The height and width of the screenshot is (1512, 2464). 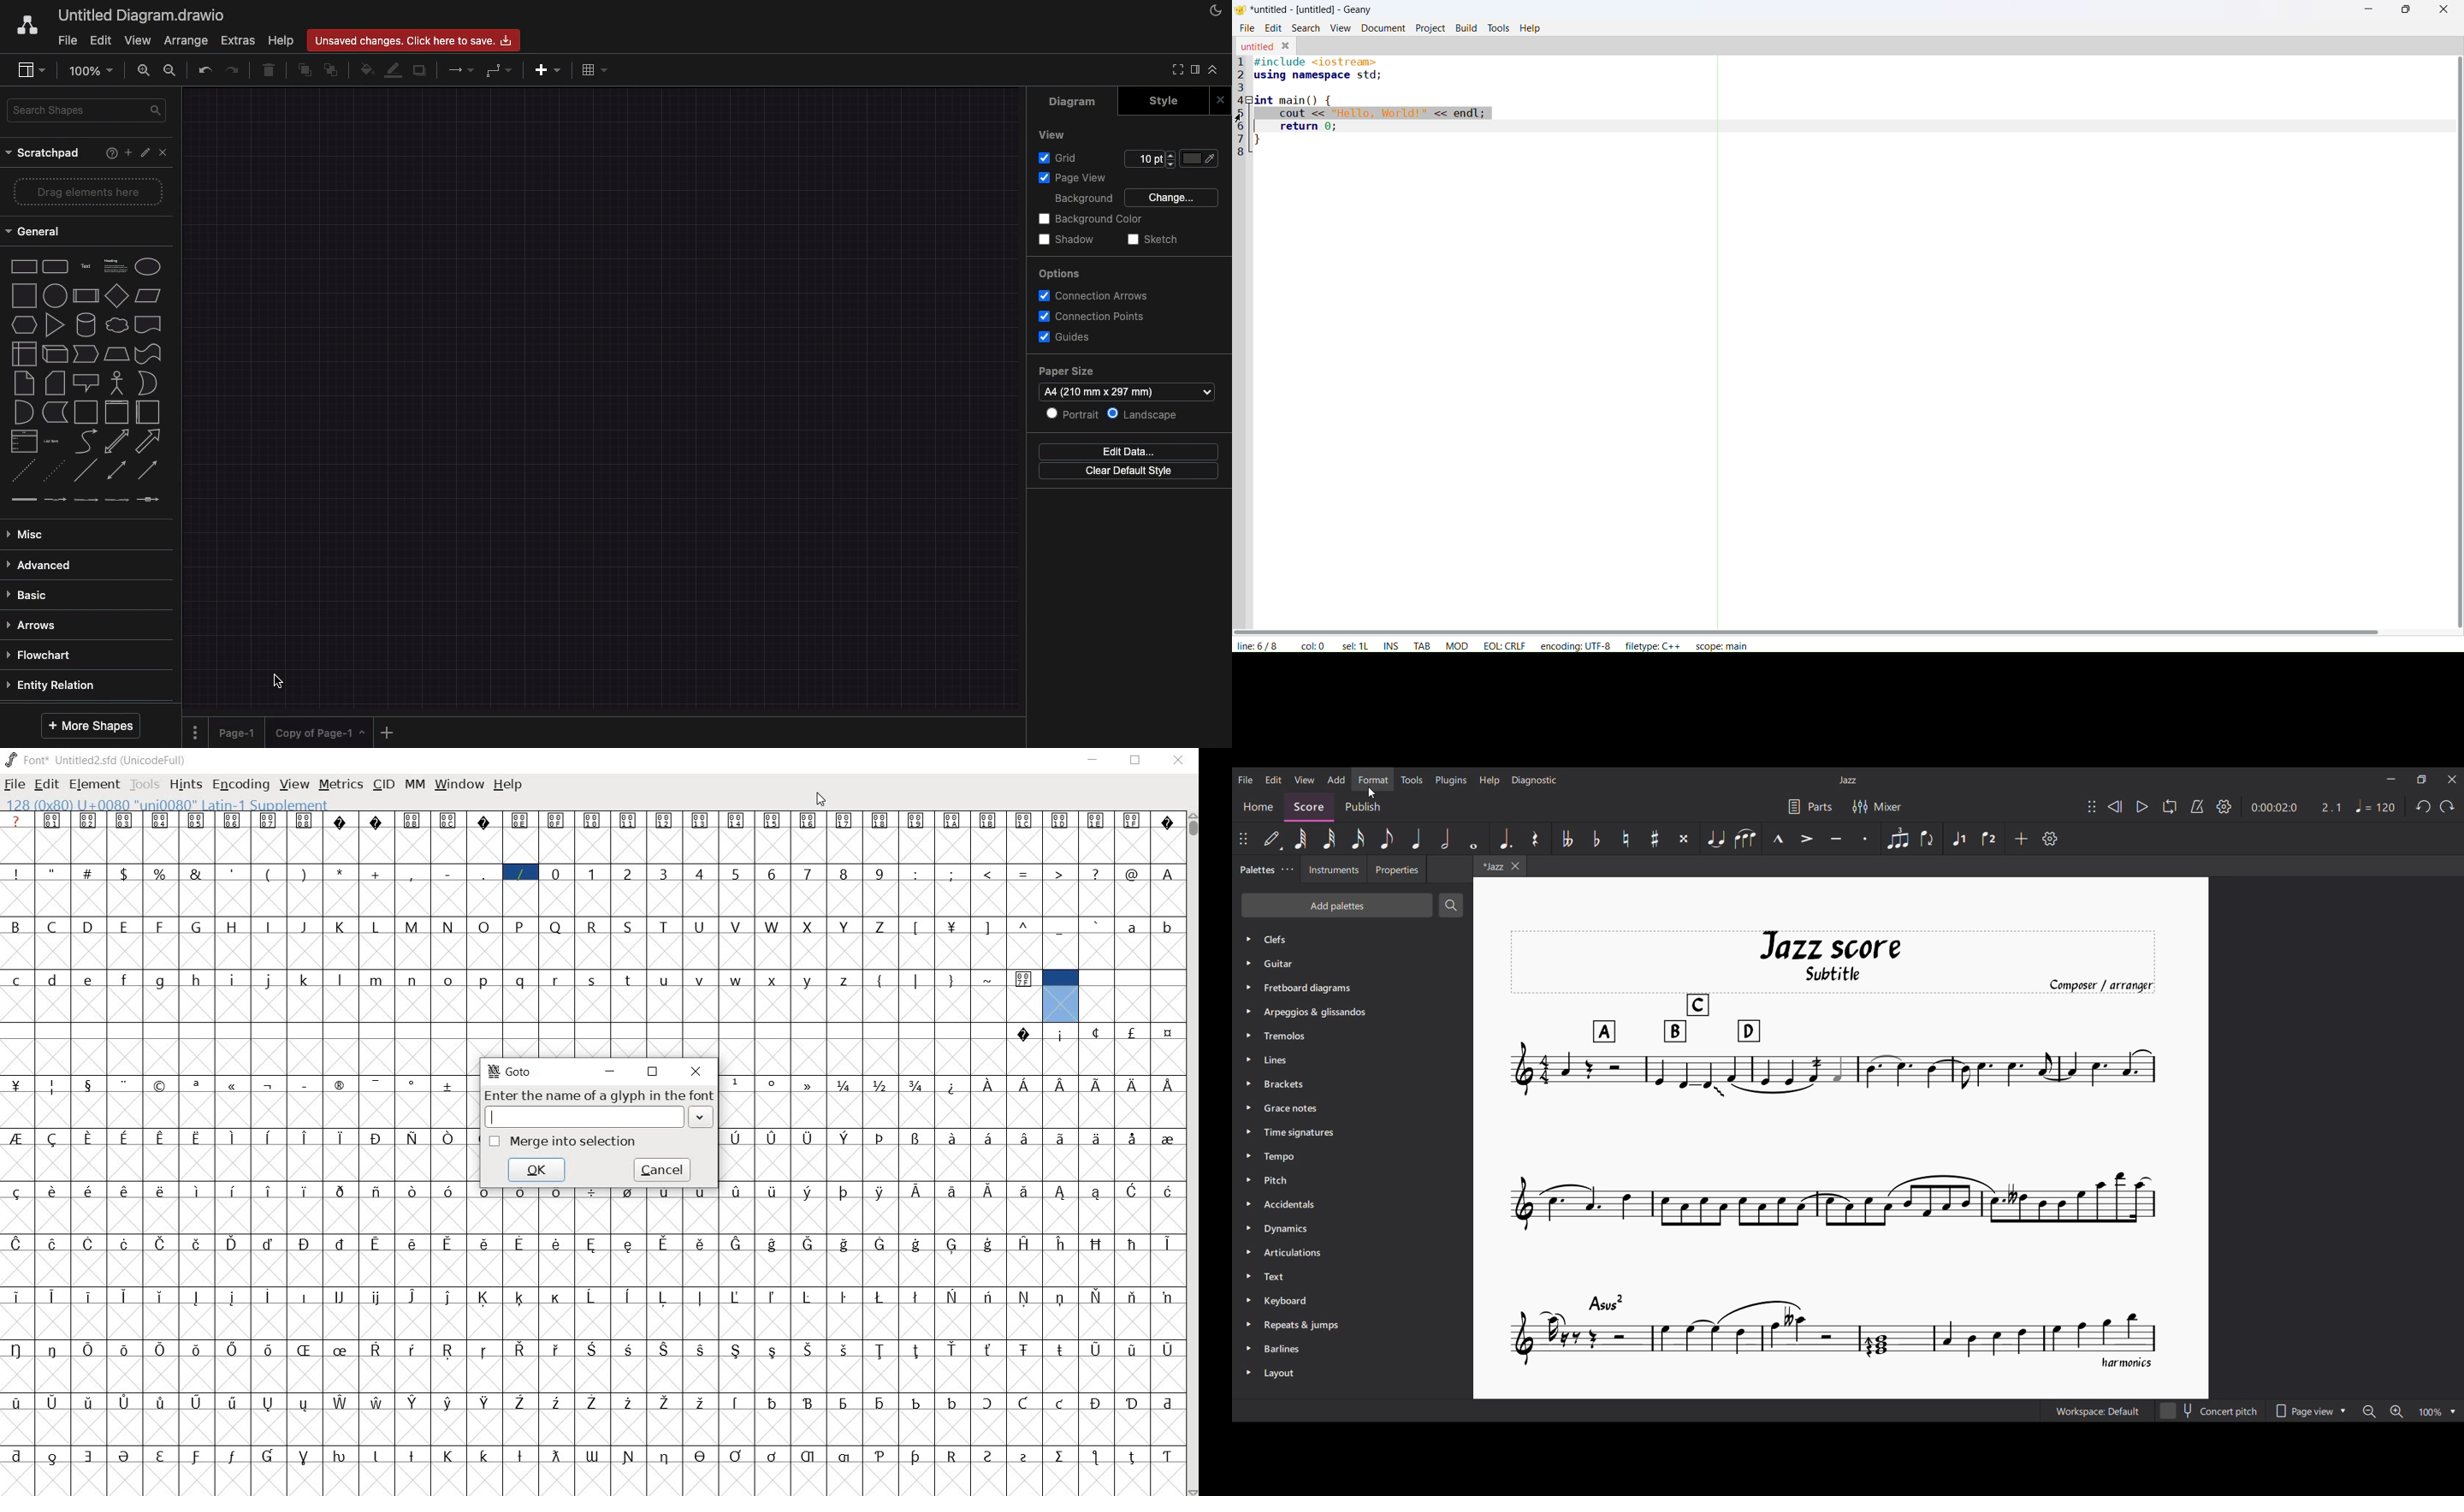 What do you see at coordinates (31, 71) in the screenshot?
I see `sidebar` at bounding box center [31, 71].